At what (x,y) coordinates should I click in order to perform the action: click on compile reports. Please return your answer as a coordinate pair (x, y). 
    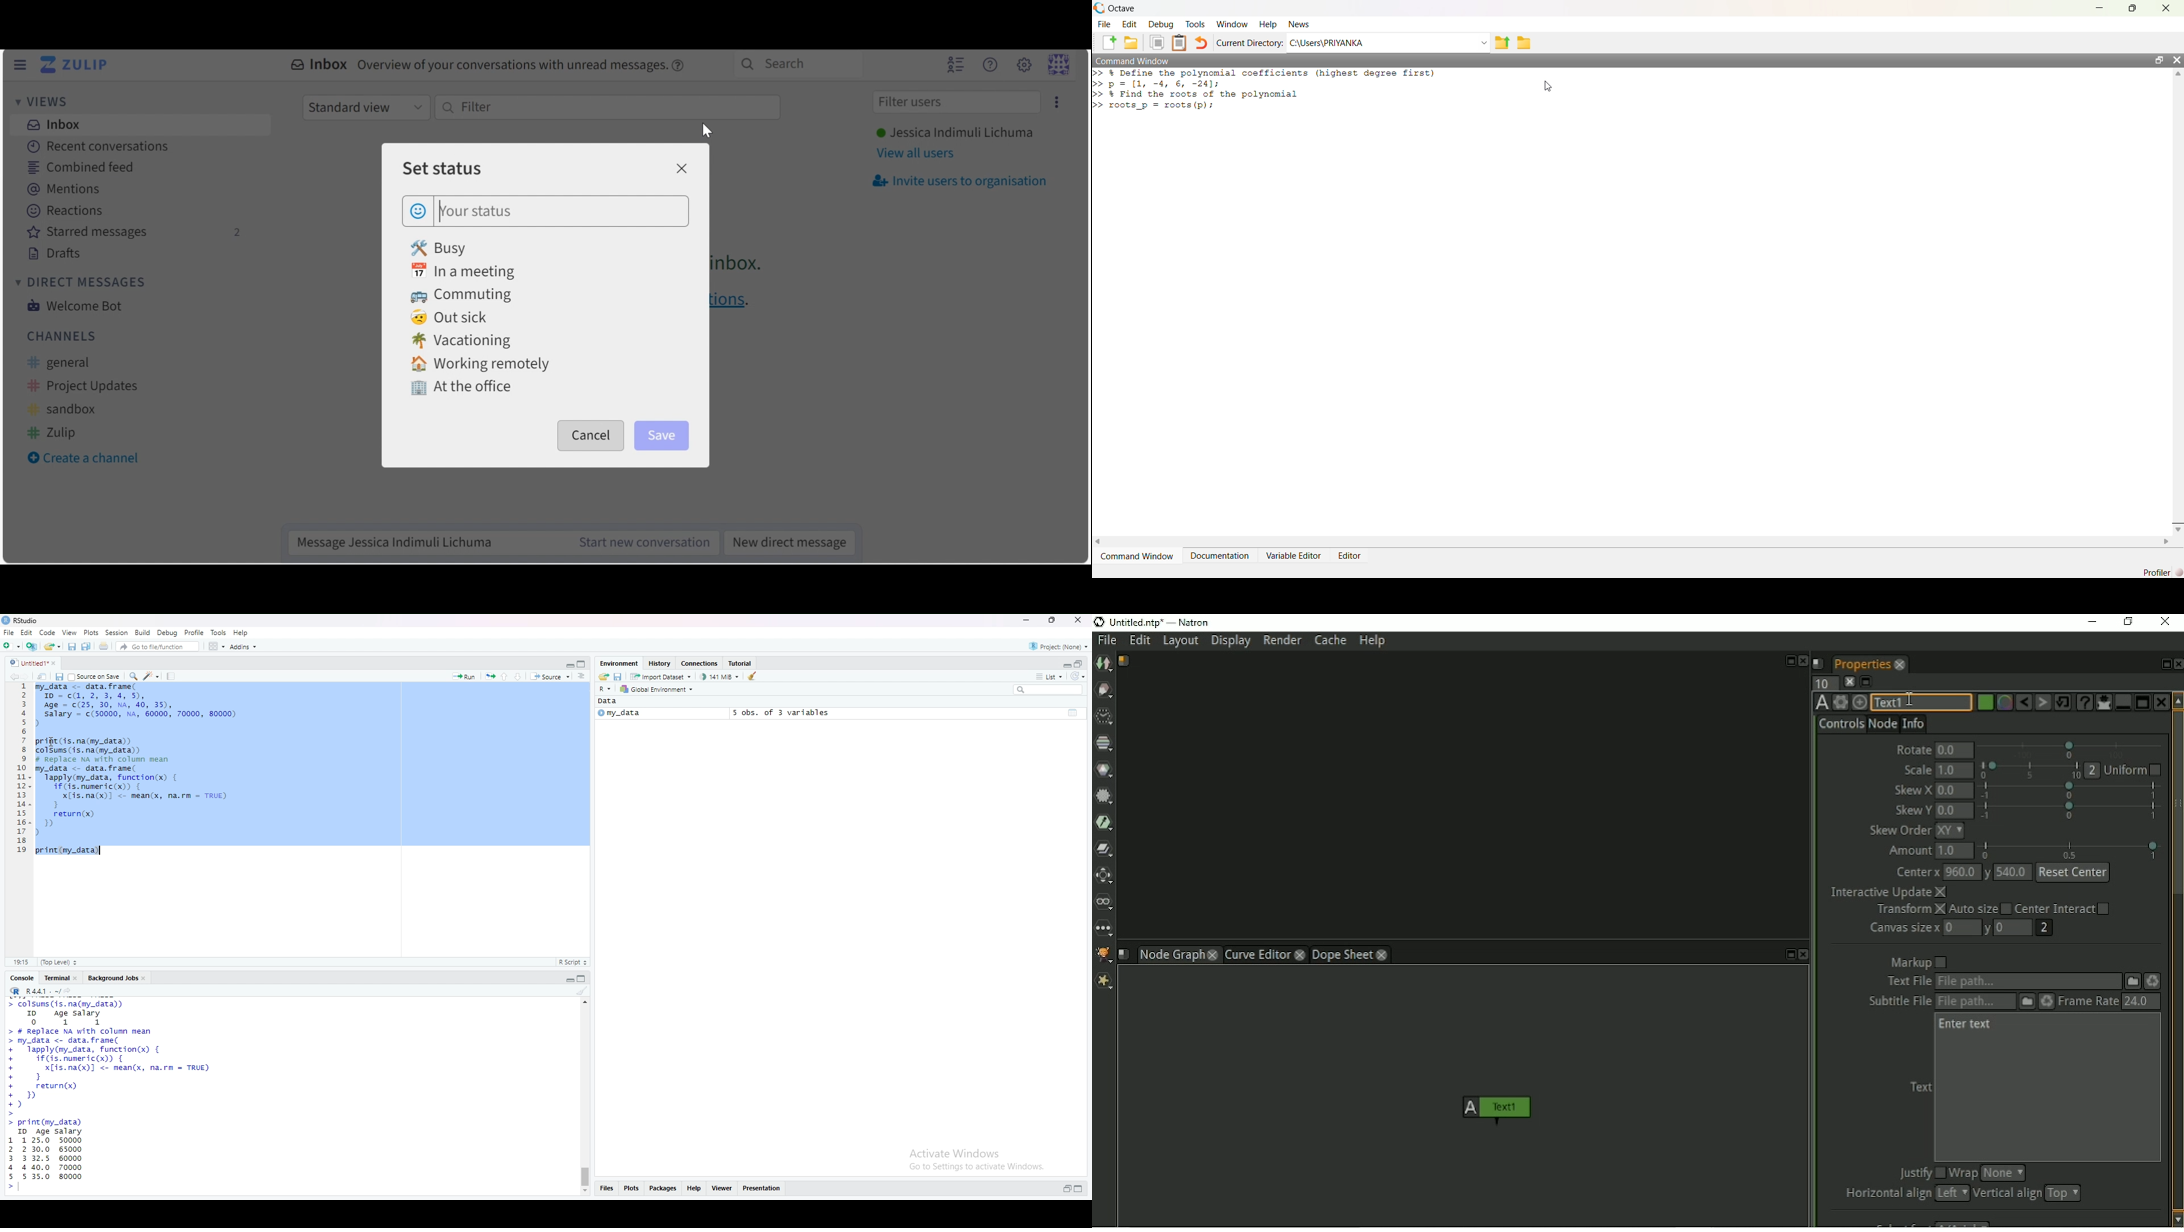
    Looking at the image, I should click on (172, 676).